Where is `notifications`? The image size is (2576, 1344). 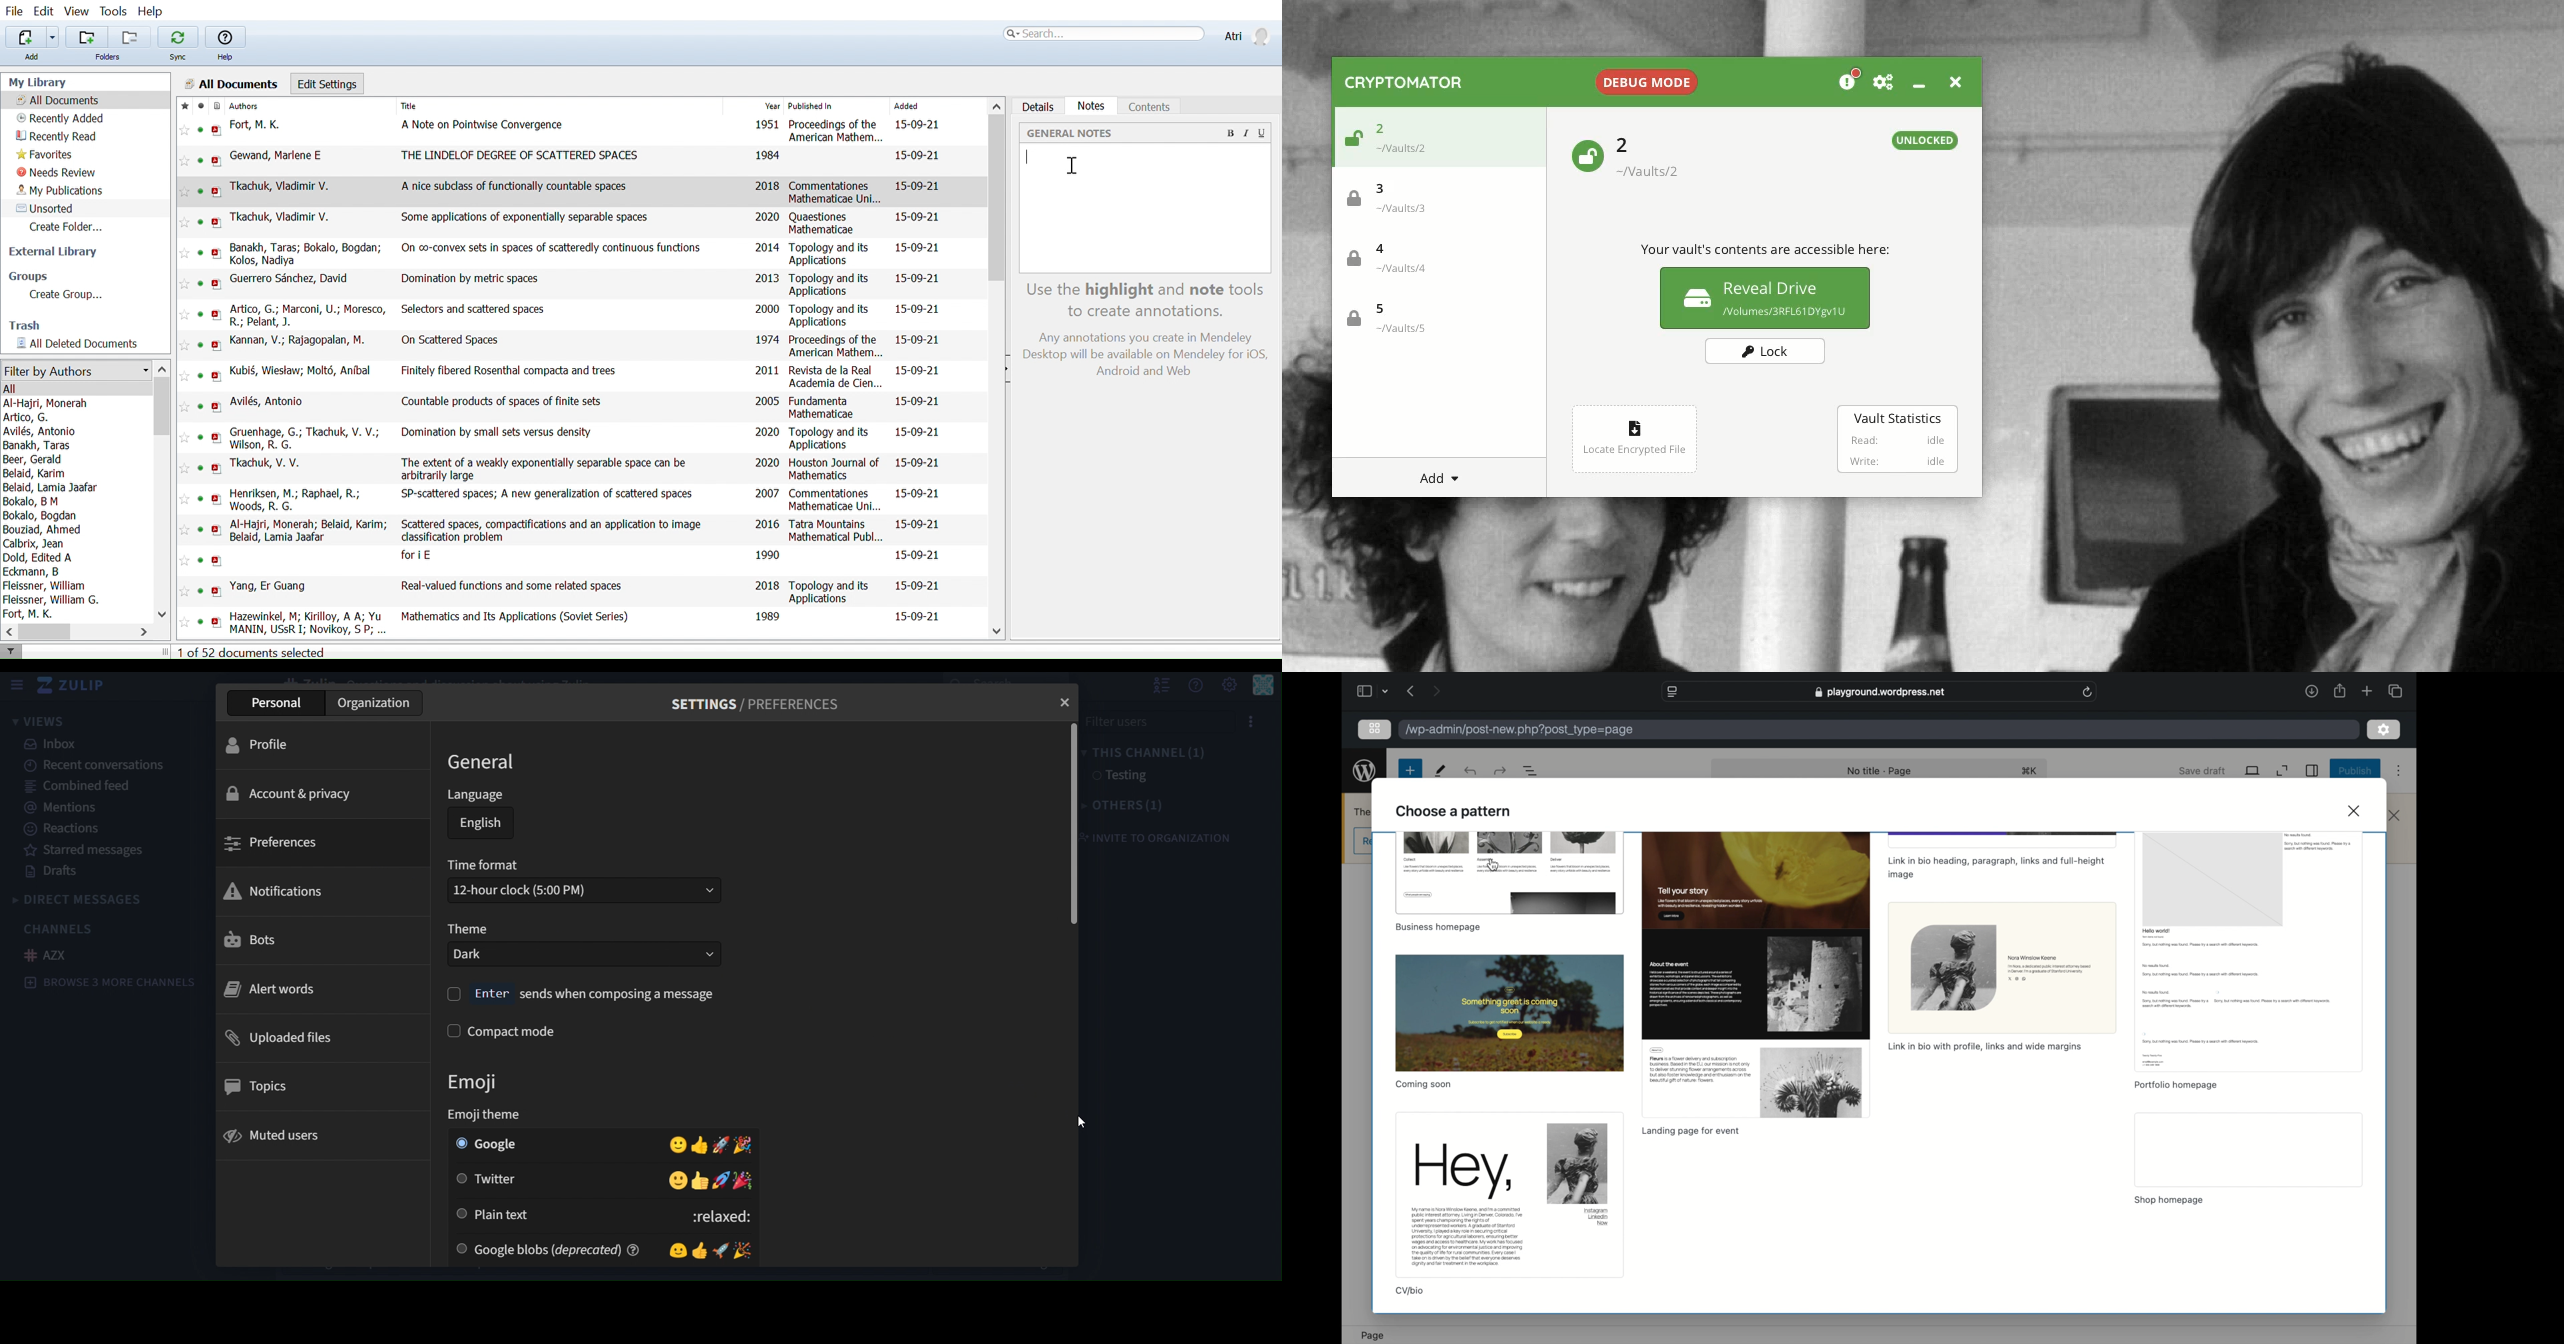 notifications is located at coordinates (276, 891).